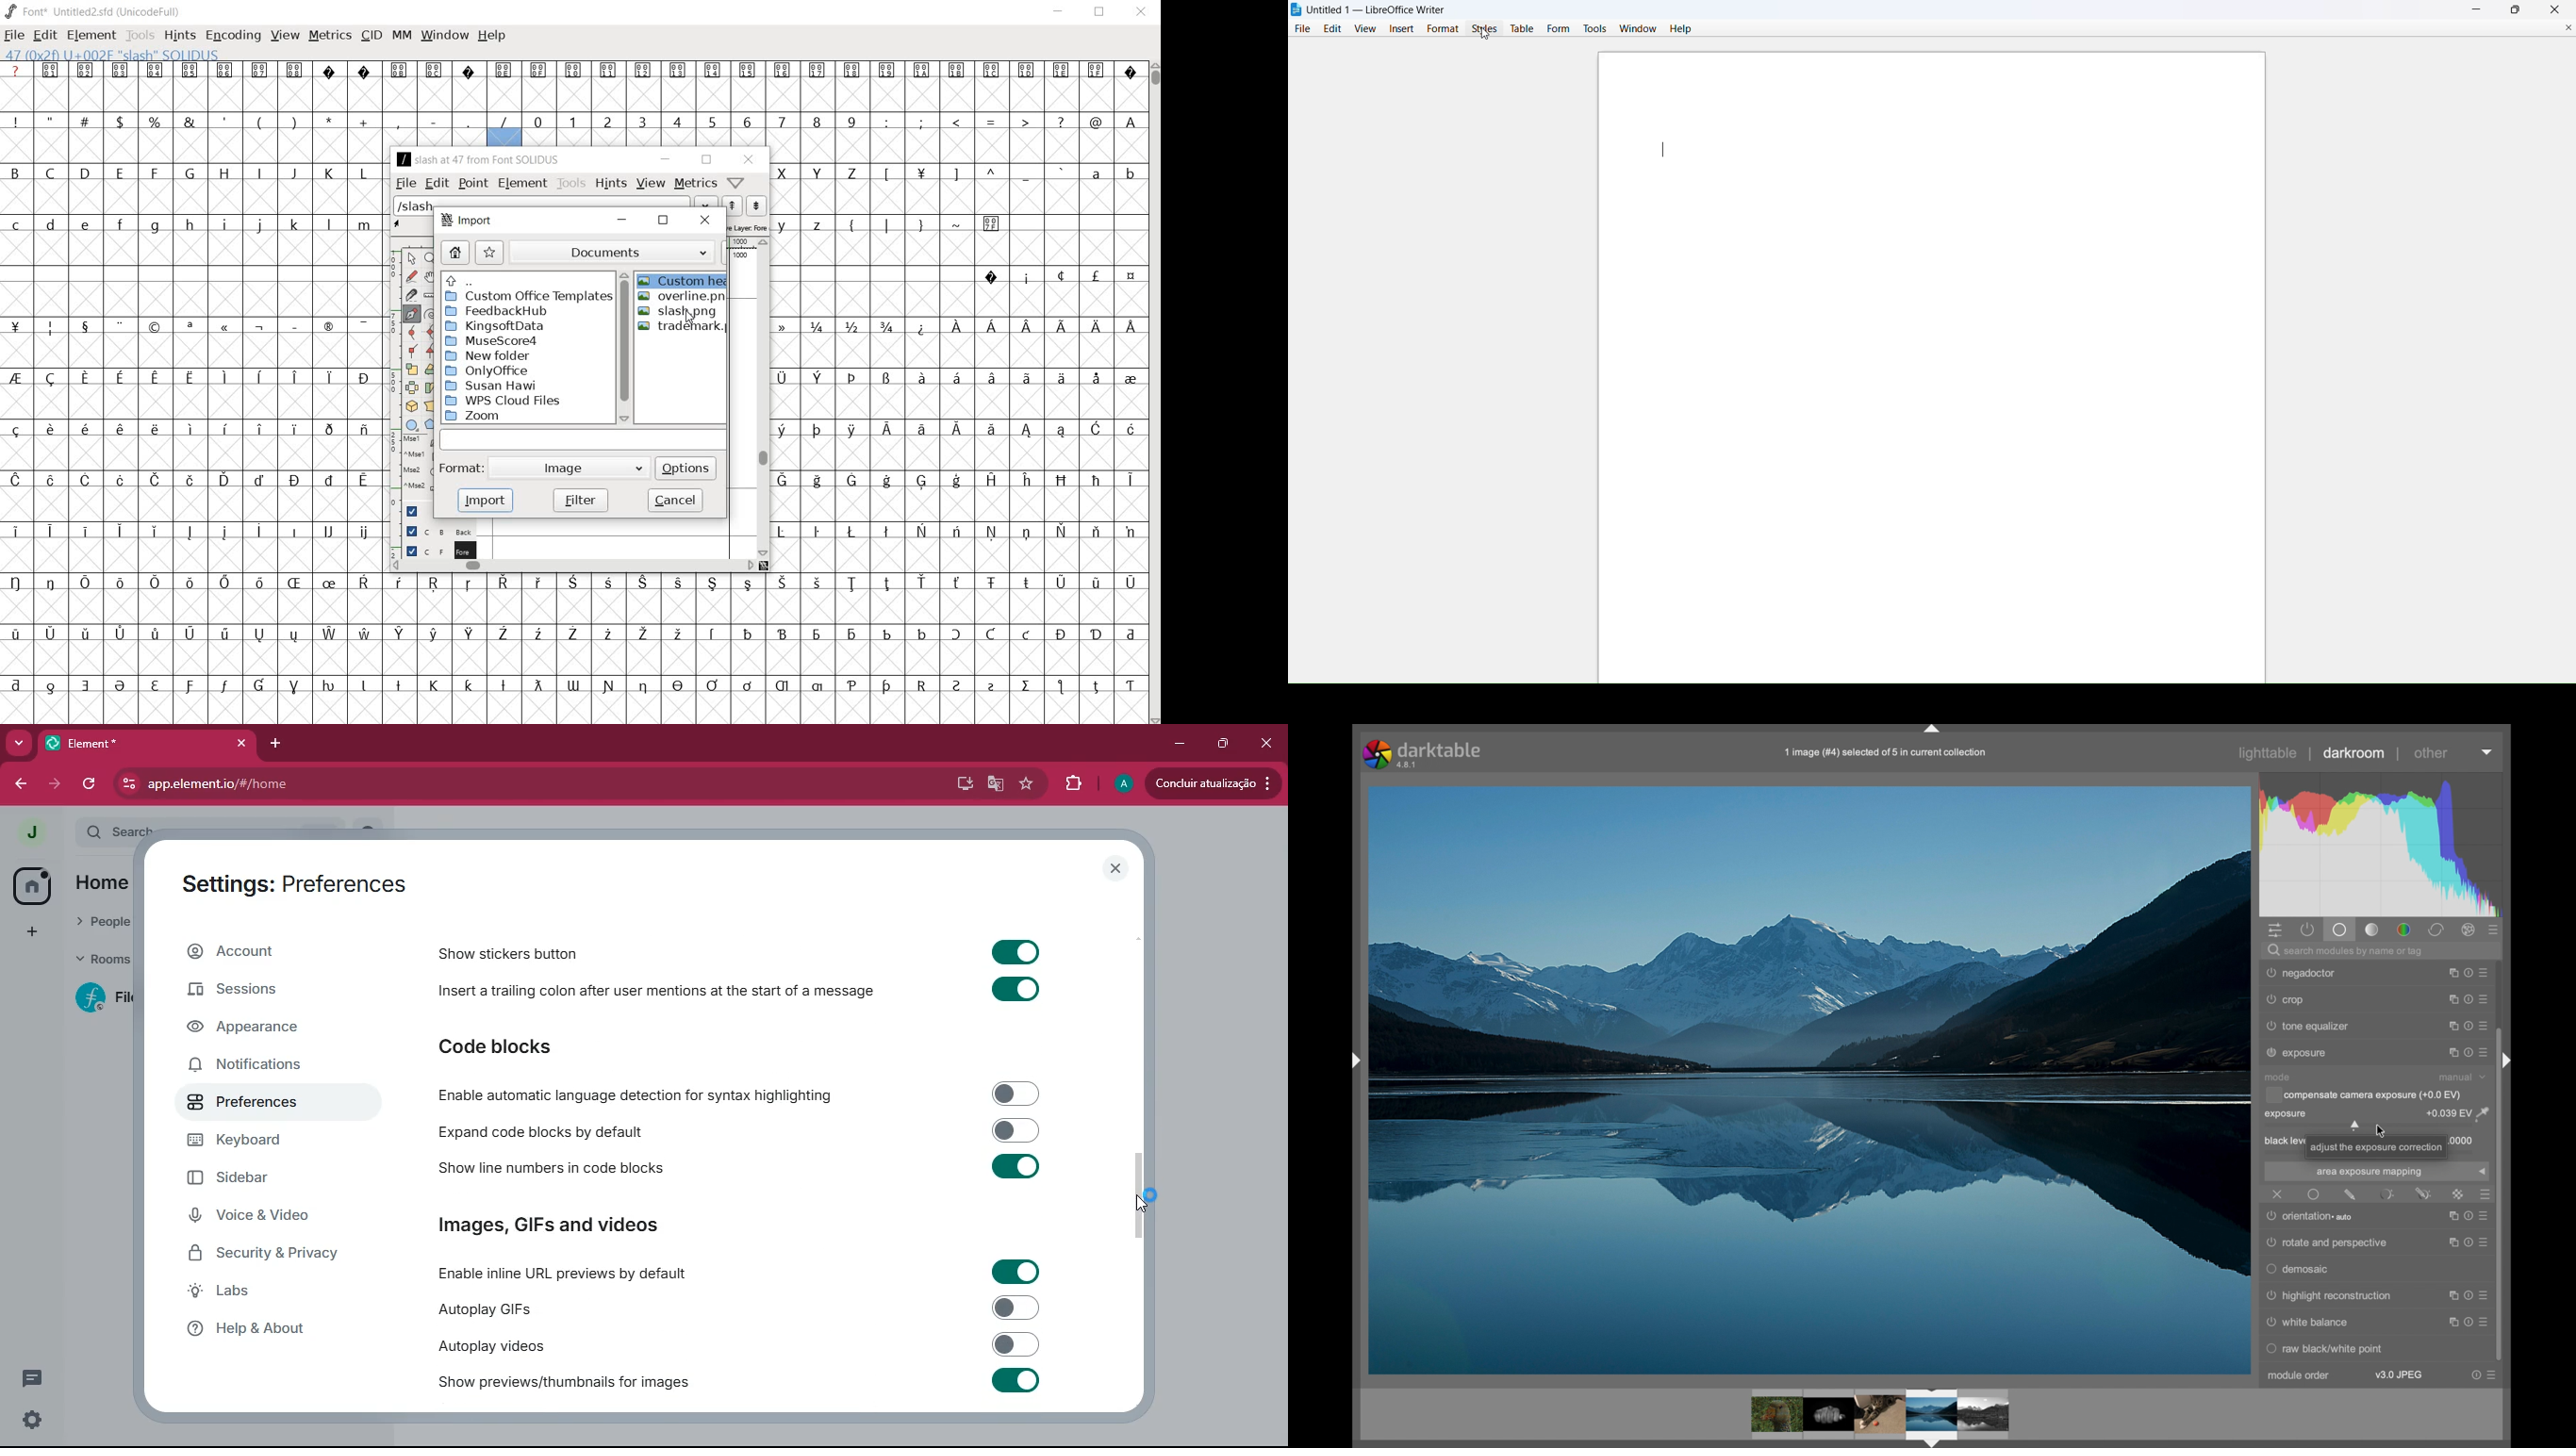  I want to click on CID, so click(371, 36).